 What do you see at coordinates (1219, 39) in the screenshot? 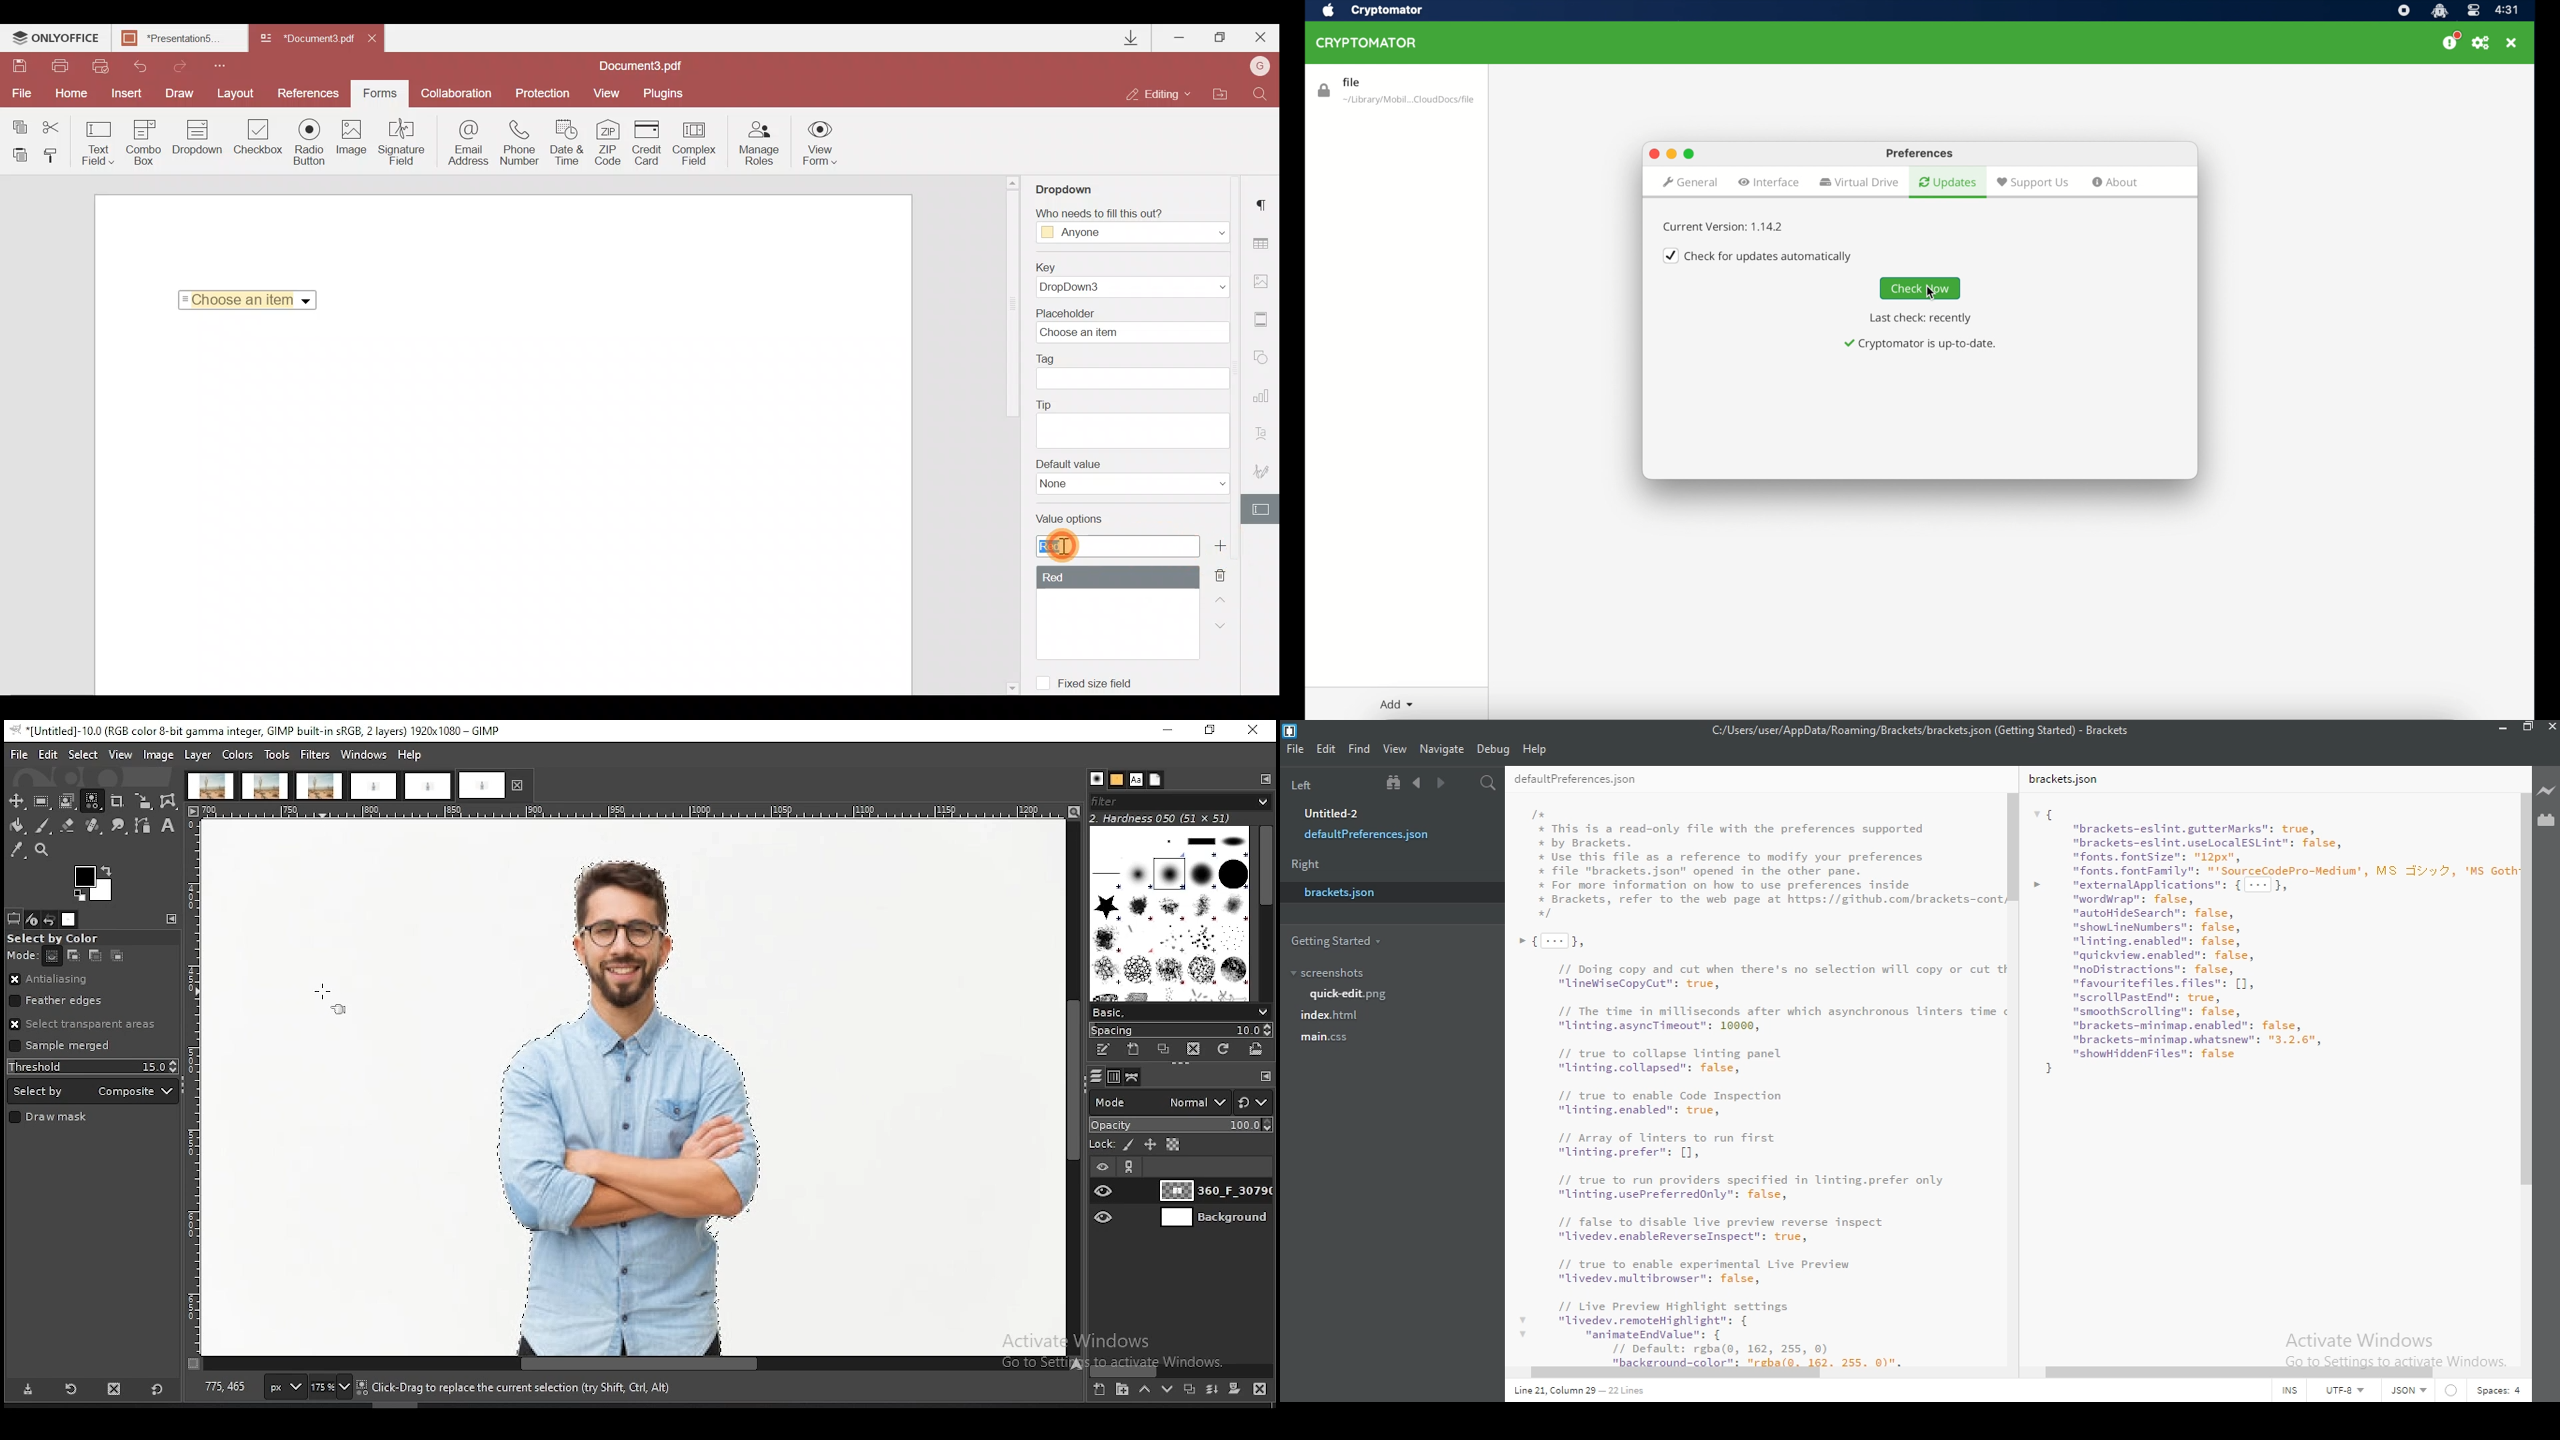
I see `Maximize` at bounding box center [1219, 39].